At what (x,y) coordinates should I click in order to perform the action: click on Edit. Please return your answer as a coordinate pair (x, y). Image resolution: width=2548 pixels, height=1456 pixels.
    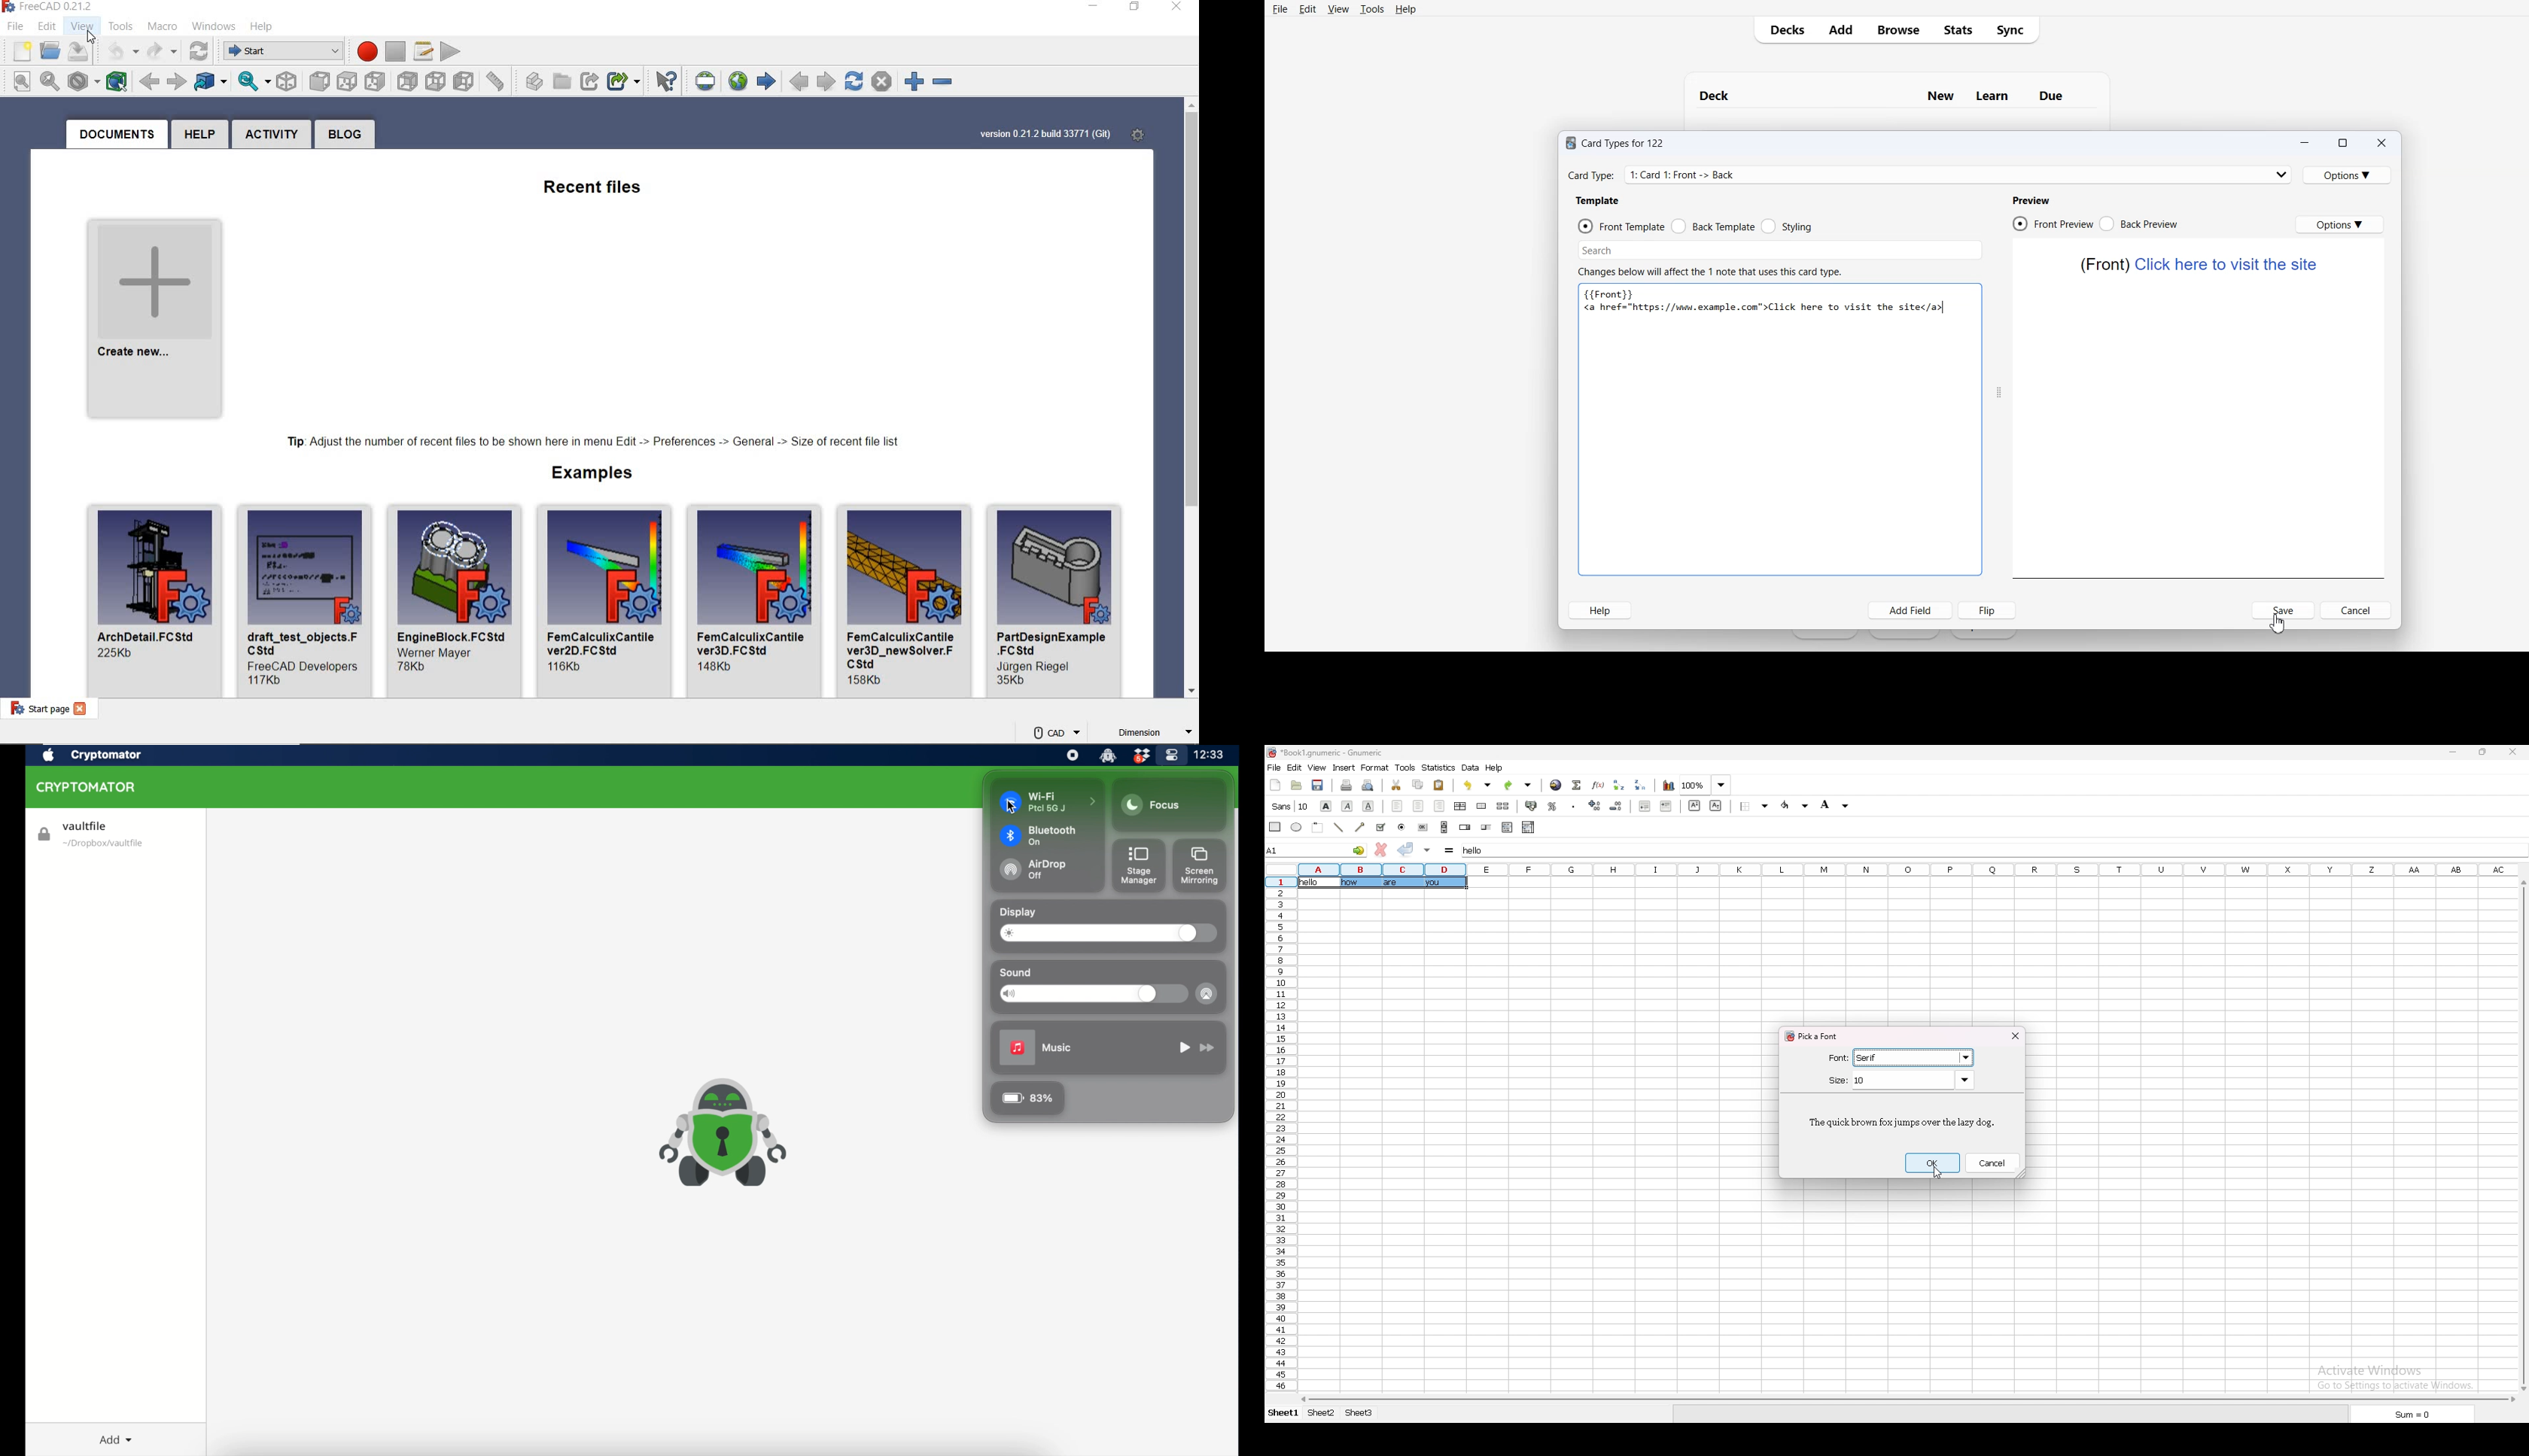
    Looking at the image, I should click on (1307, 9).